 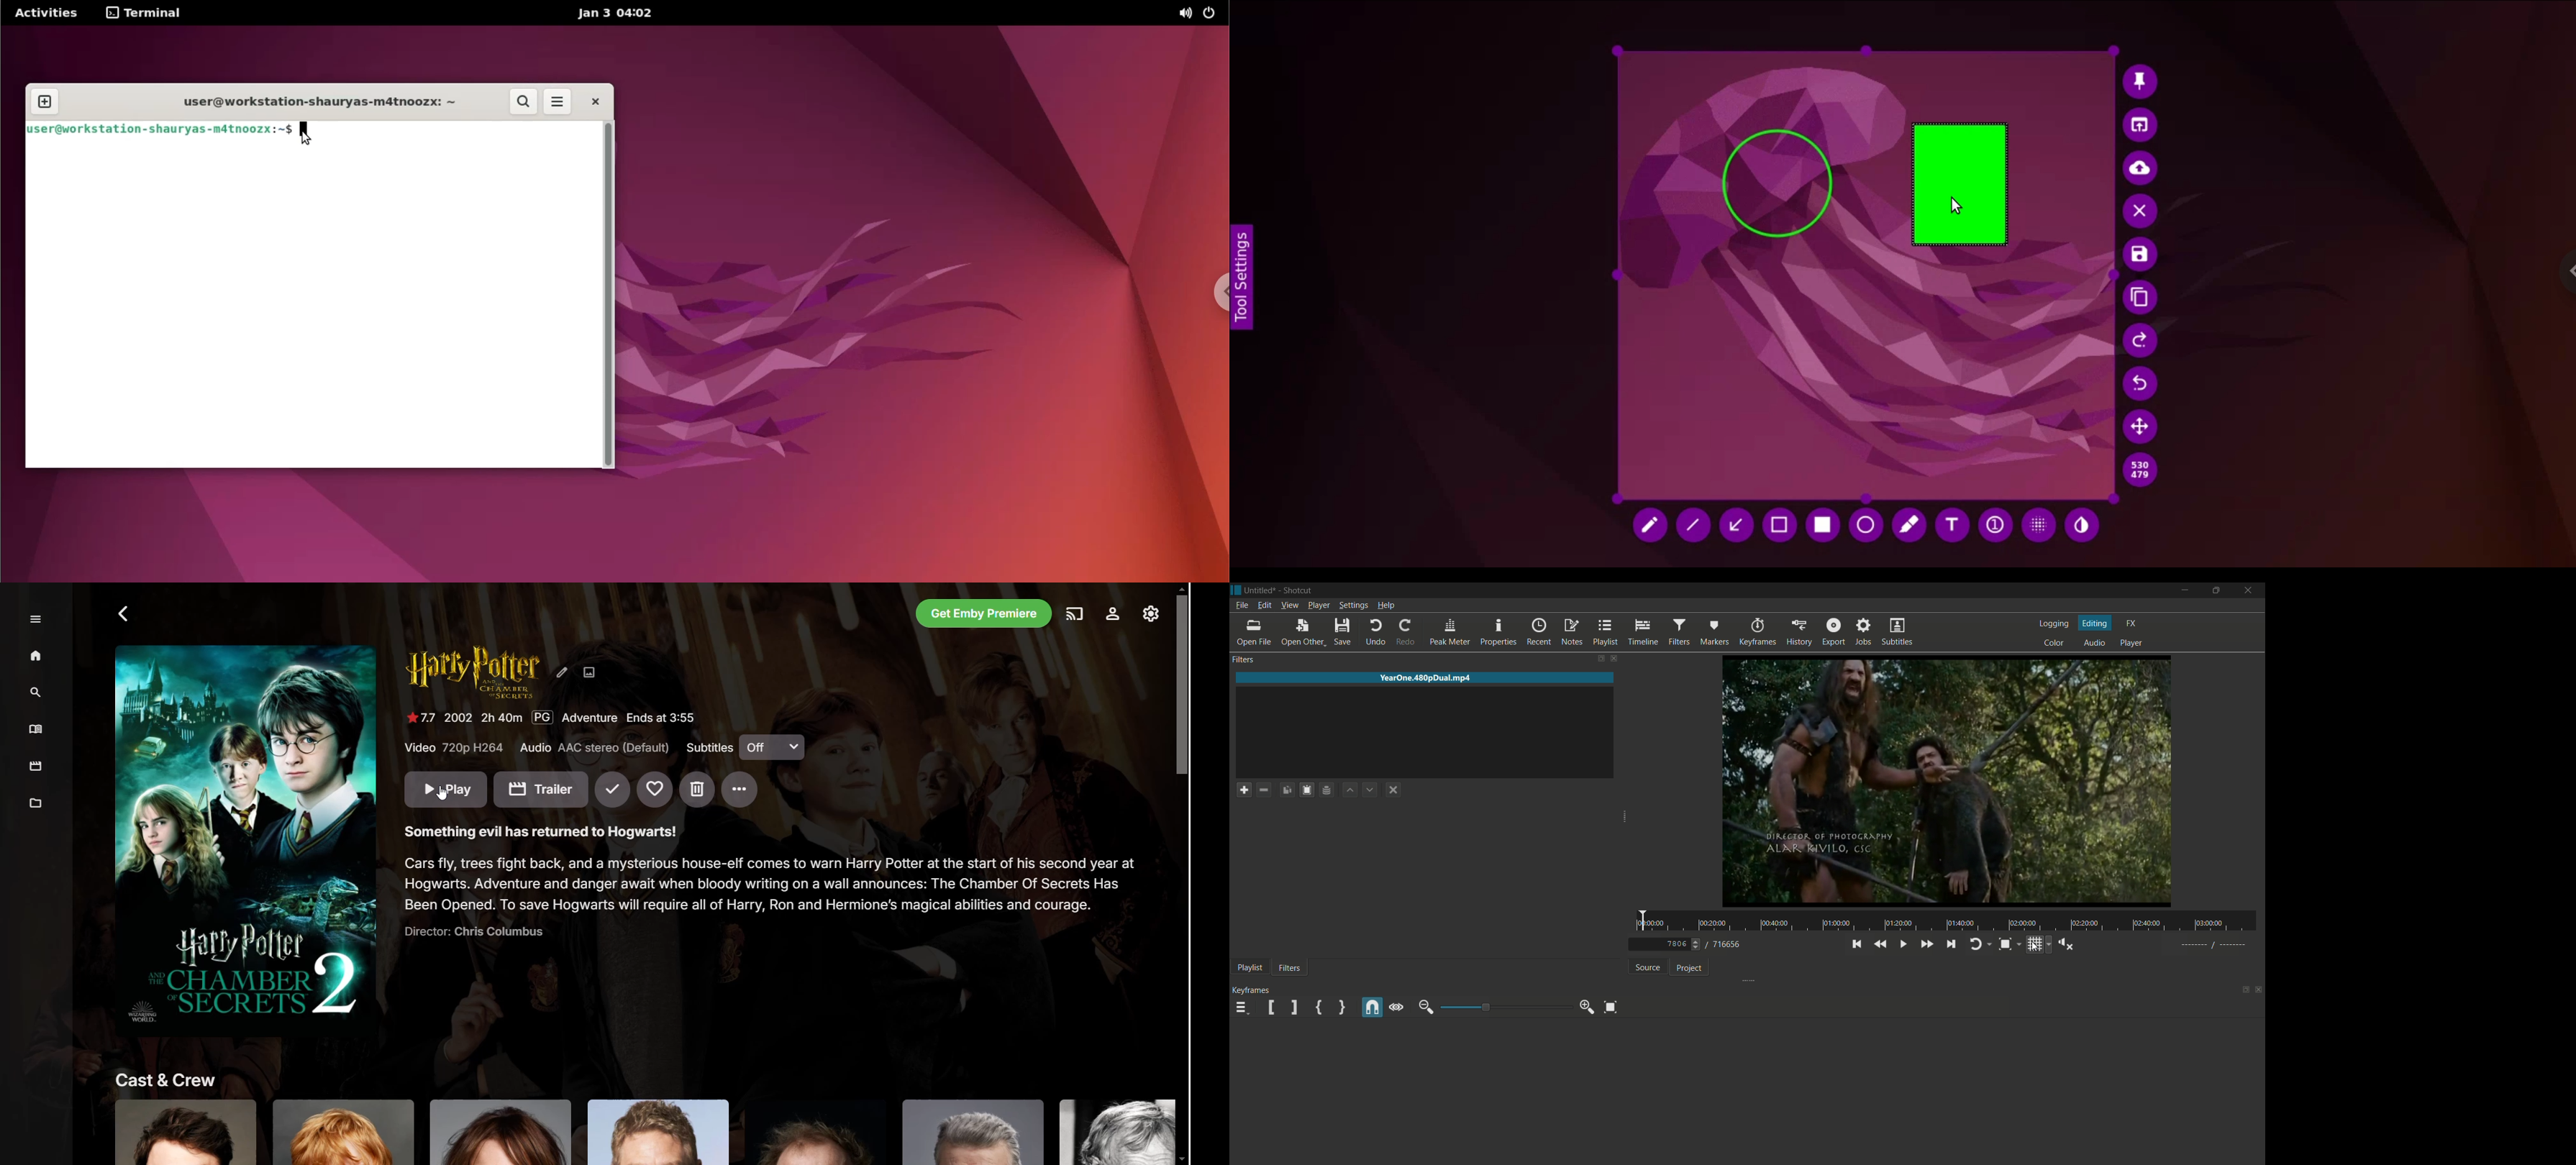 I want to click on close filters, so click(x=1615, y=659).